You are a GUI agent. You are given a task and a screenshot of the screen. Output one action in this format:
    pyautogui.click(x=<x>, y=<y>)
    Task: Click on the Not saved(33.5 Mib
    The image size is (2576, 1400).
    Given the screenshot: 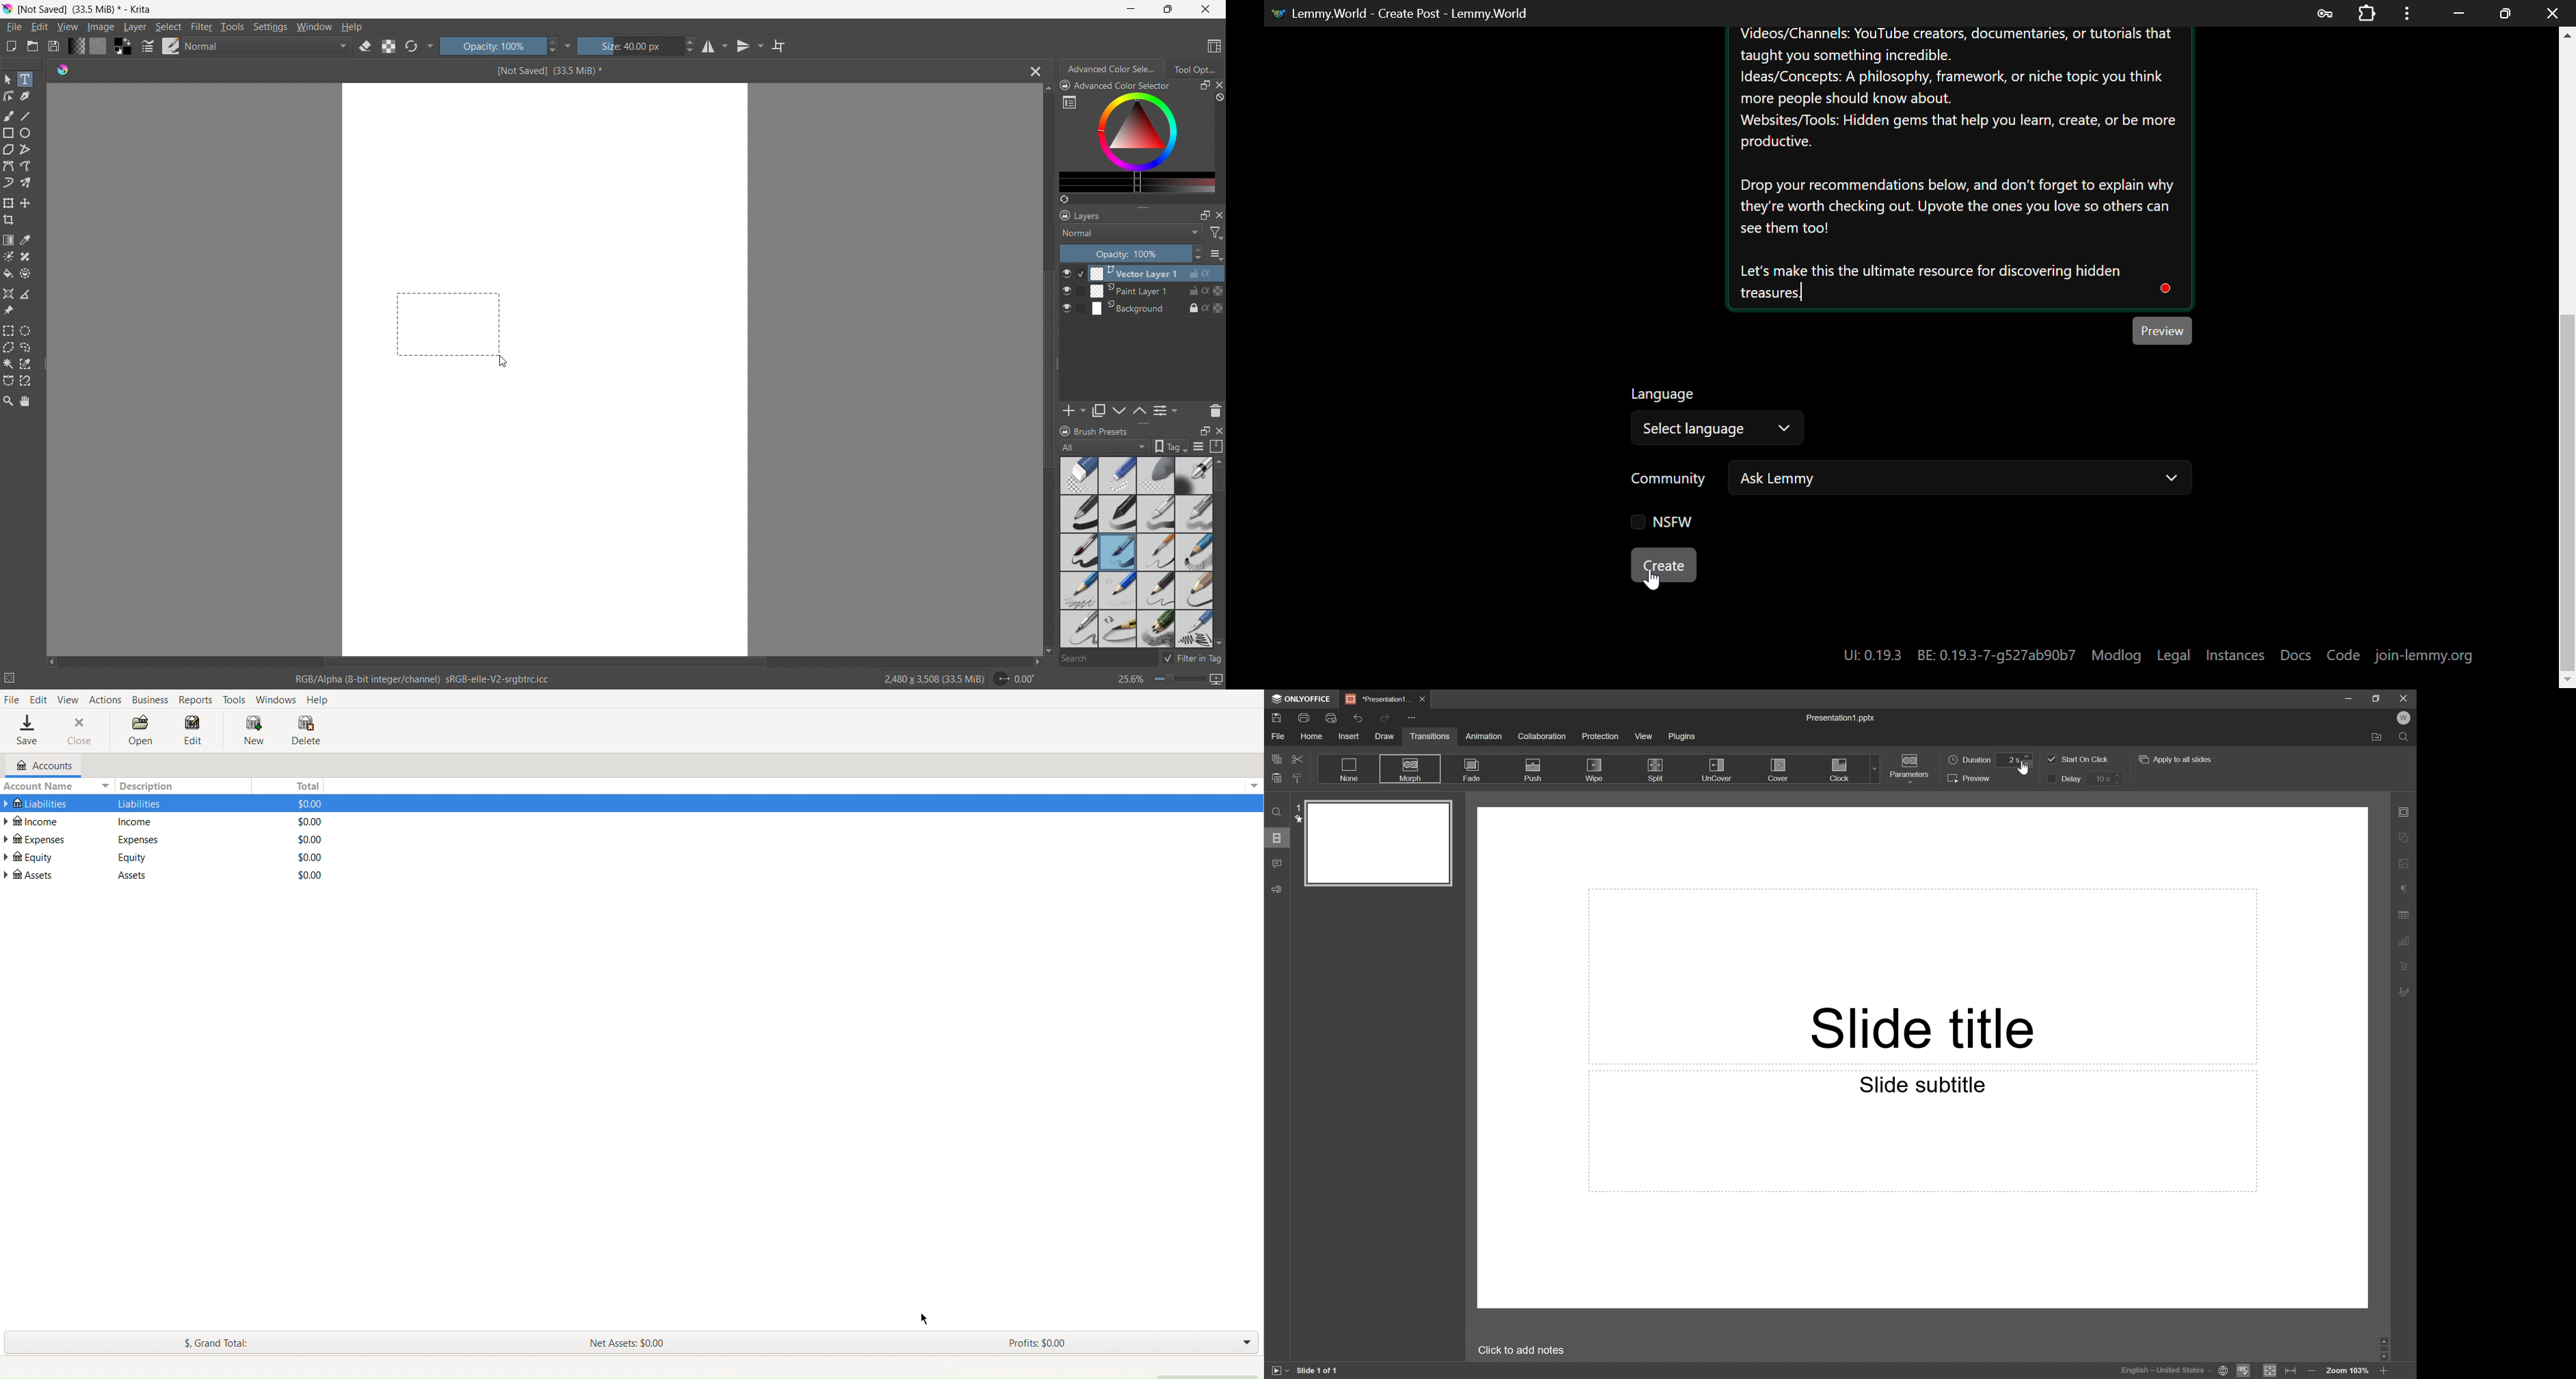 What is the action you would take?
    pyautogui.click(x=545, y=70)
    